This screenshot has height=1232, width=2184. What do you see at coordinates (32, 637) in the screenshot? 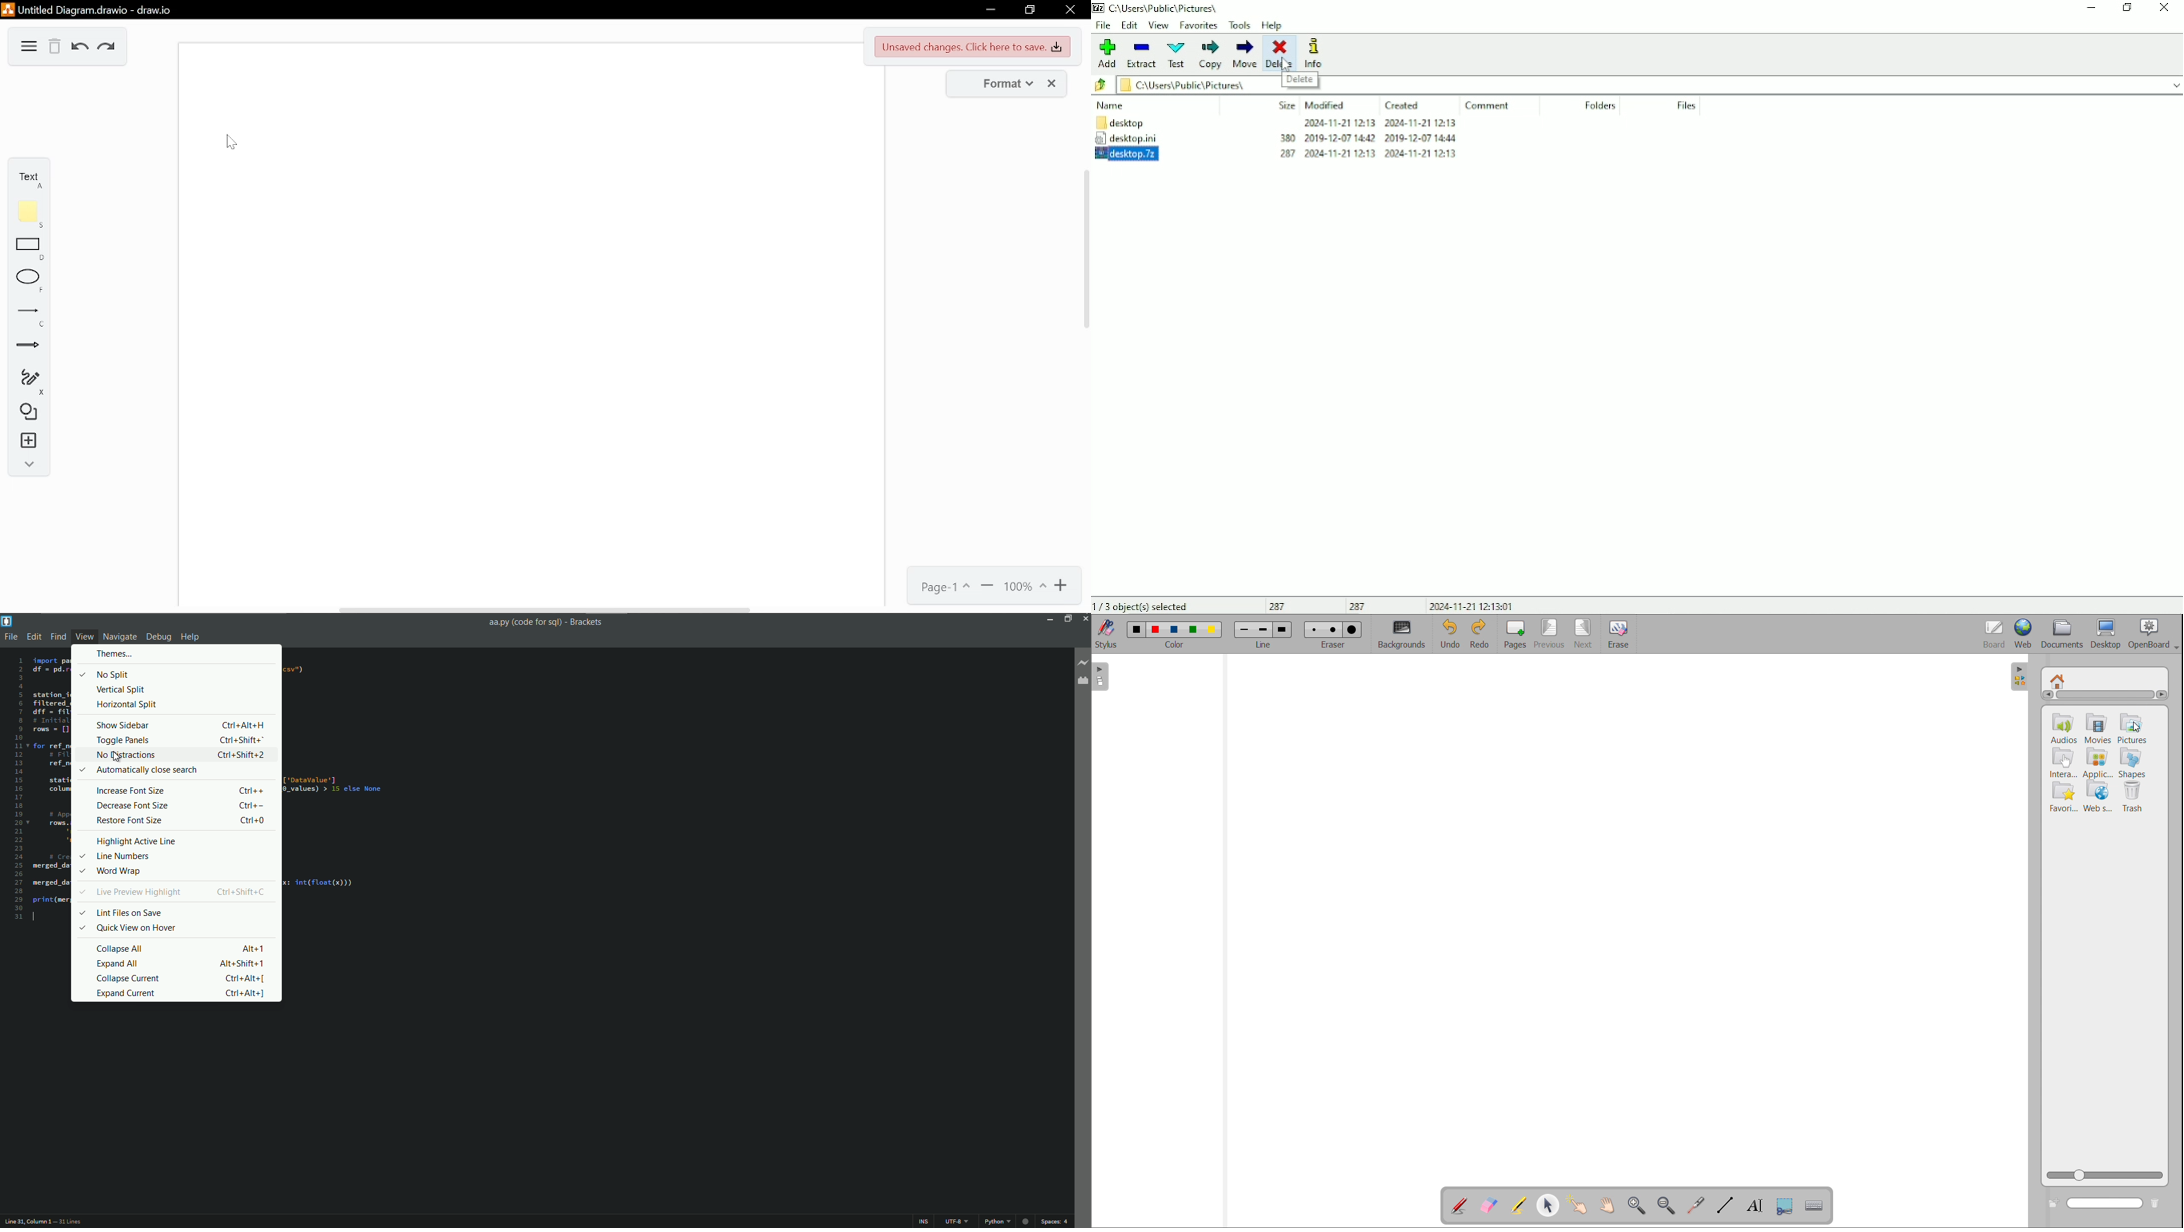
I see `edit menu` at bounding box center [32, 637].